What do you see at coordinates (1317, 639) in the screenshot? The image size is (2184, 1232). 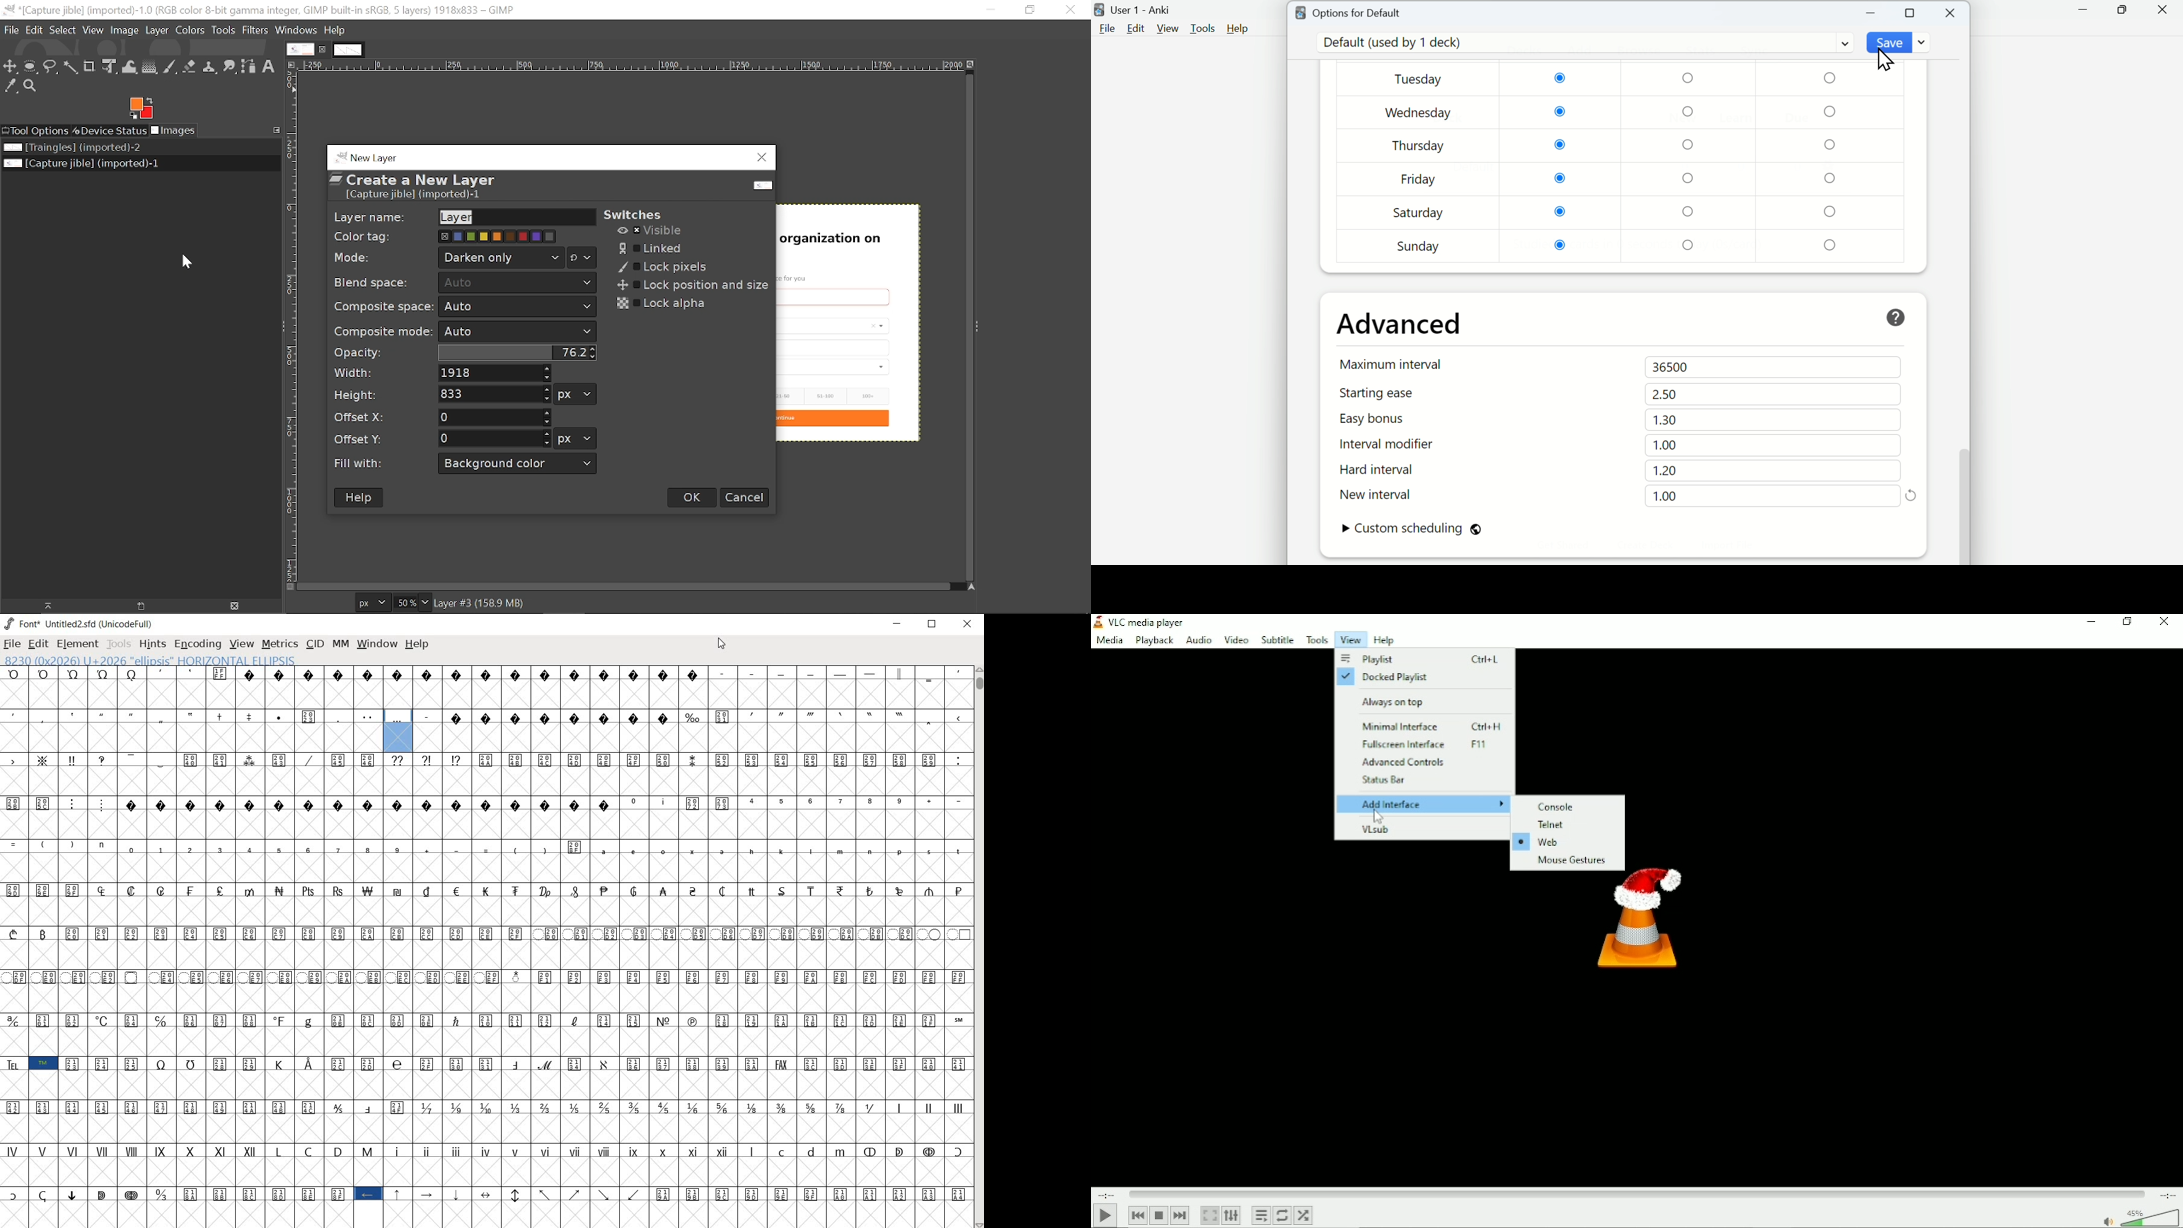 I see `Tools` at bounding box center [1317, 639].